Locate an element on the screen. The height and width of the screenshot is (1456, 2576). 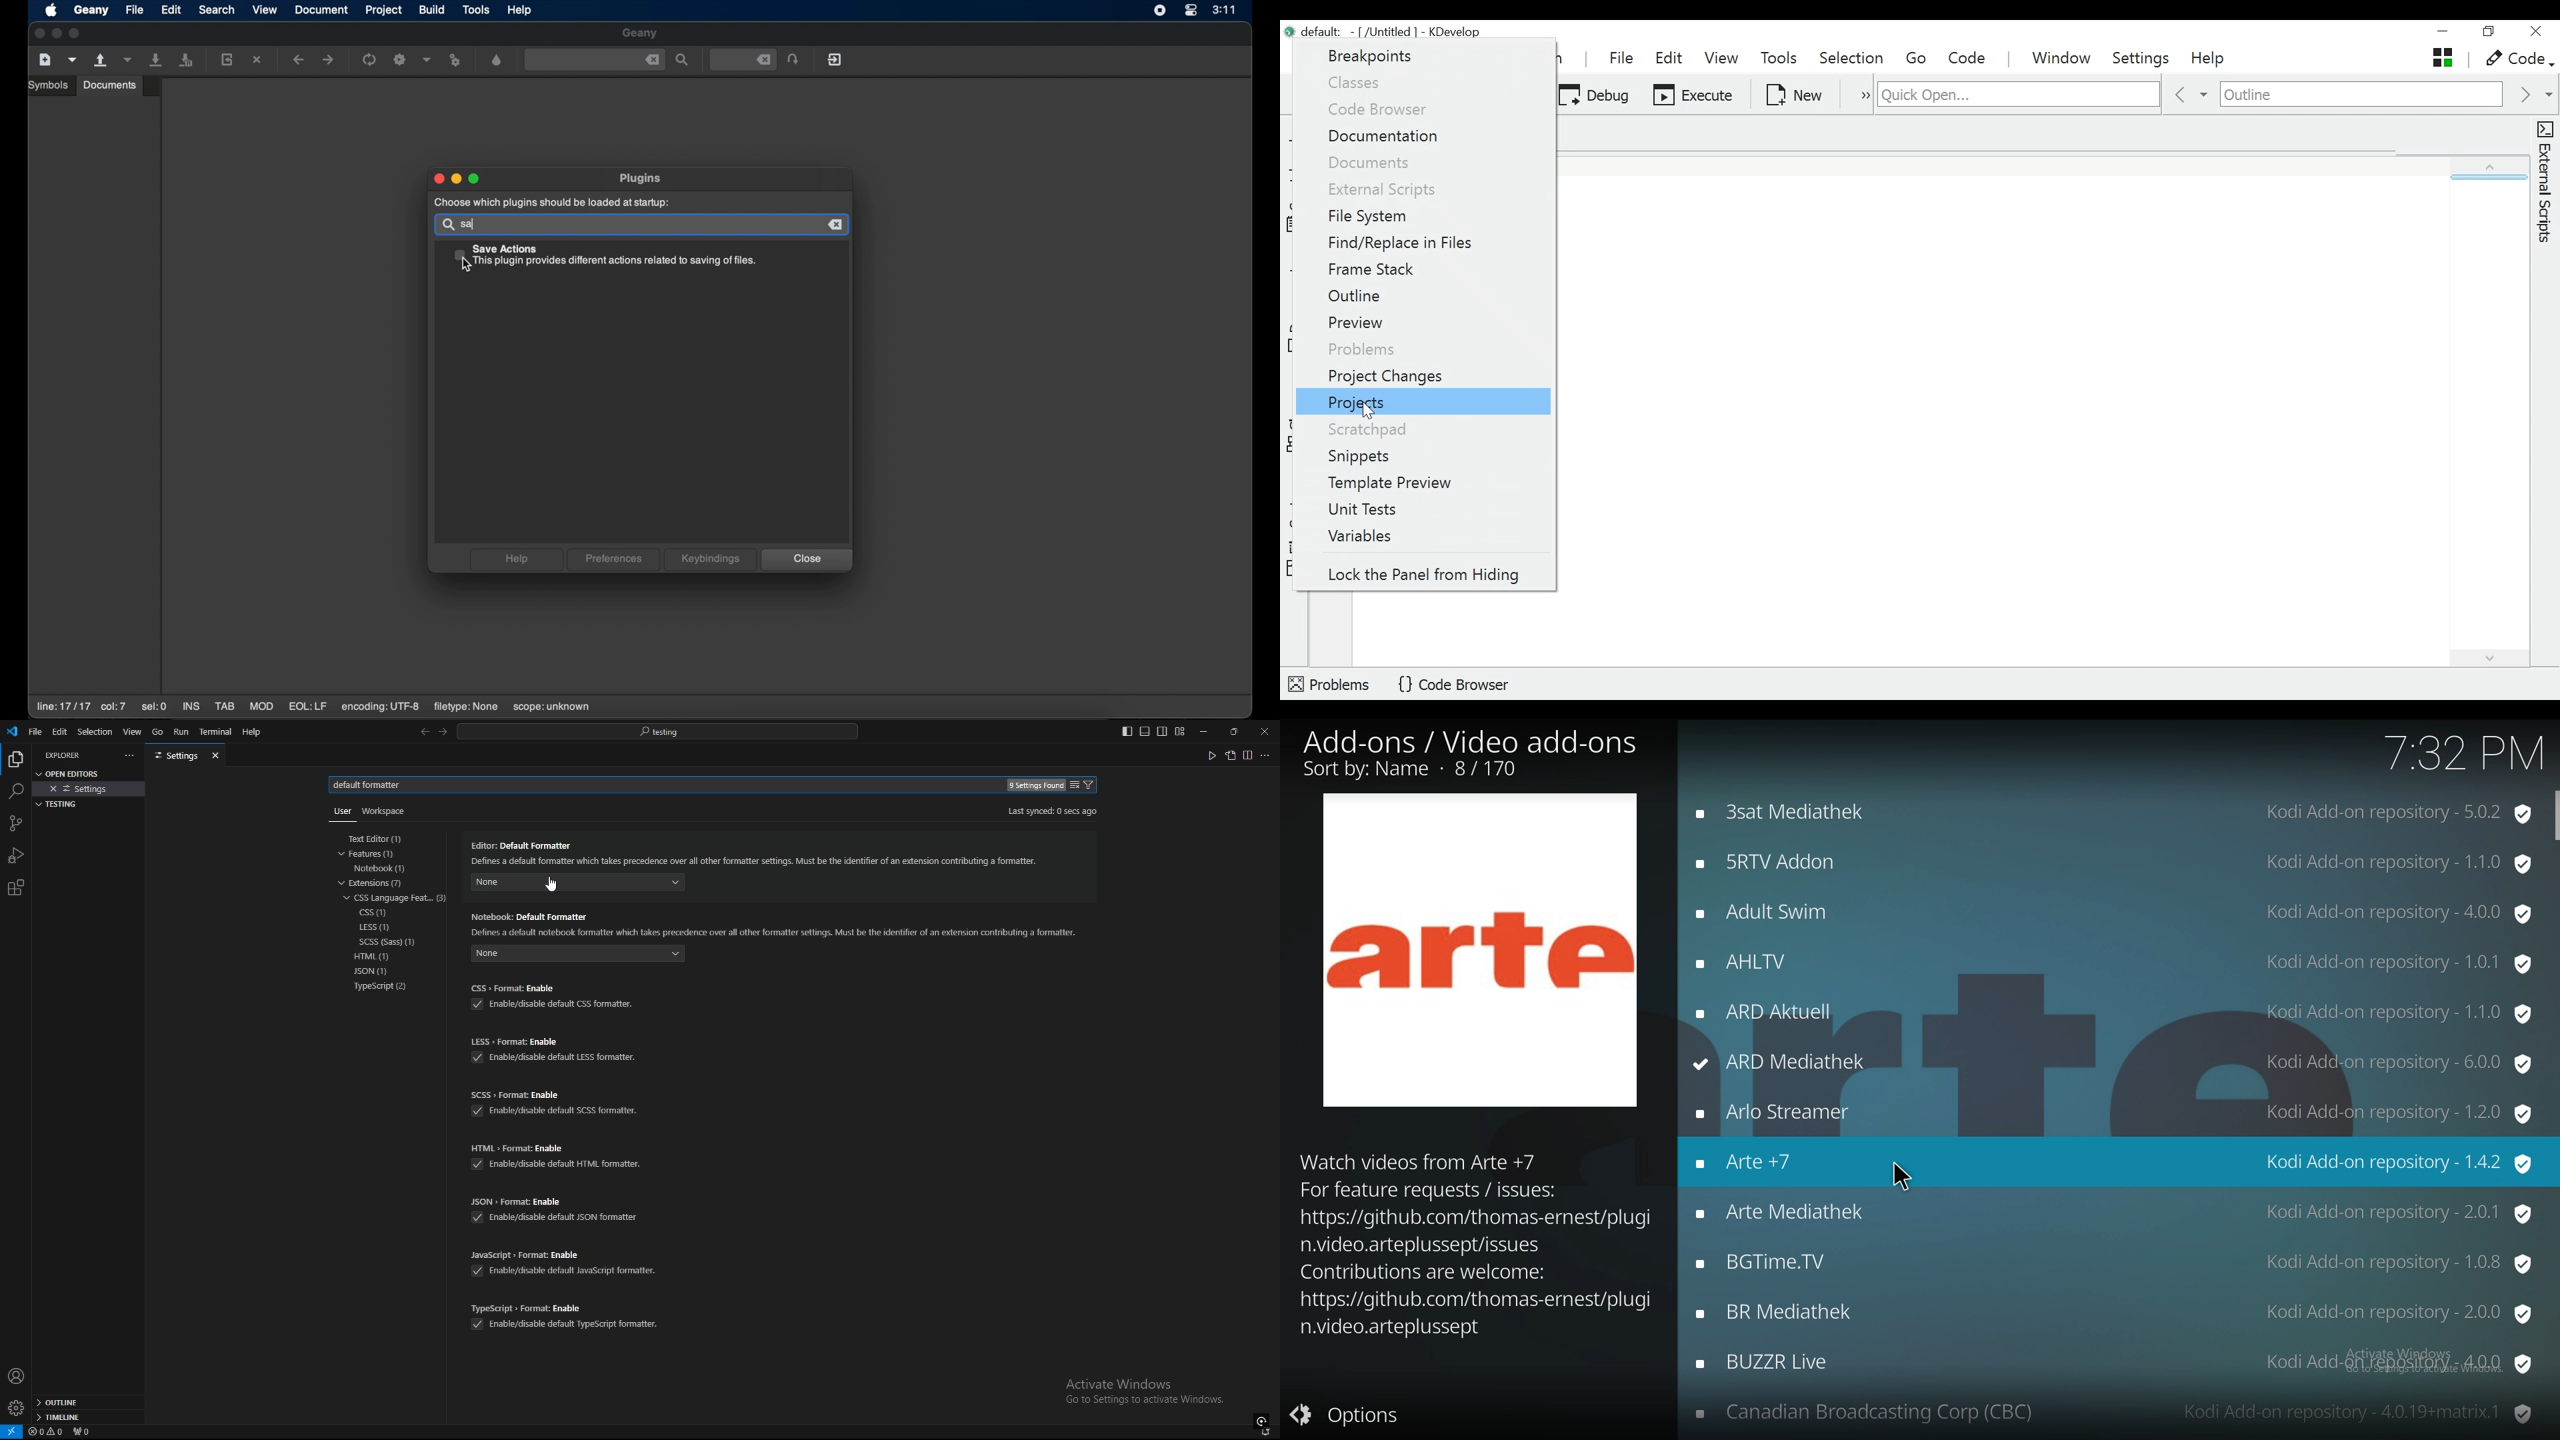
run and debug is located at coordinates (16, 855).